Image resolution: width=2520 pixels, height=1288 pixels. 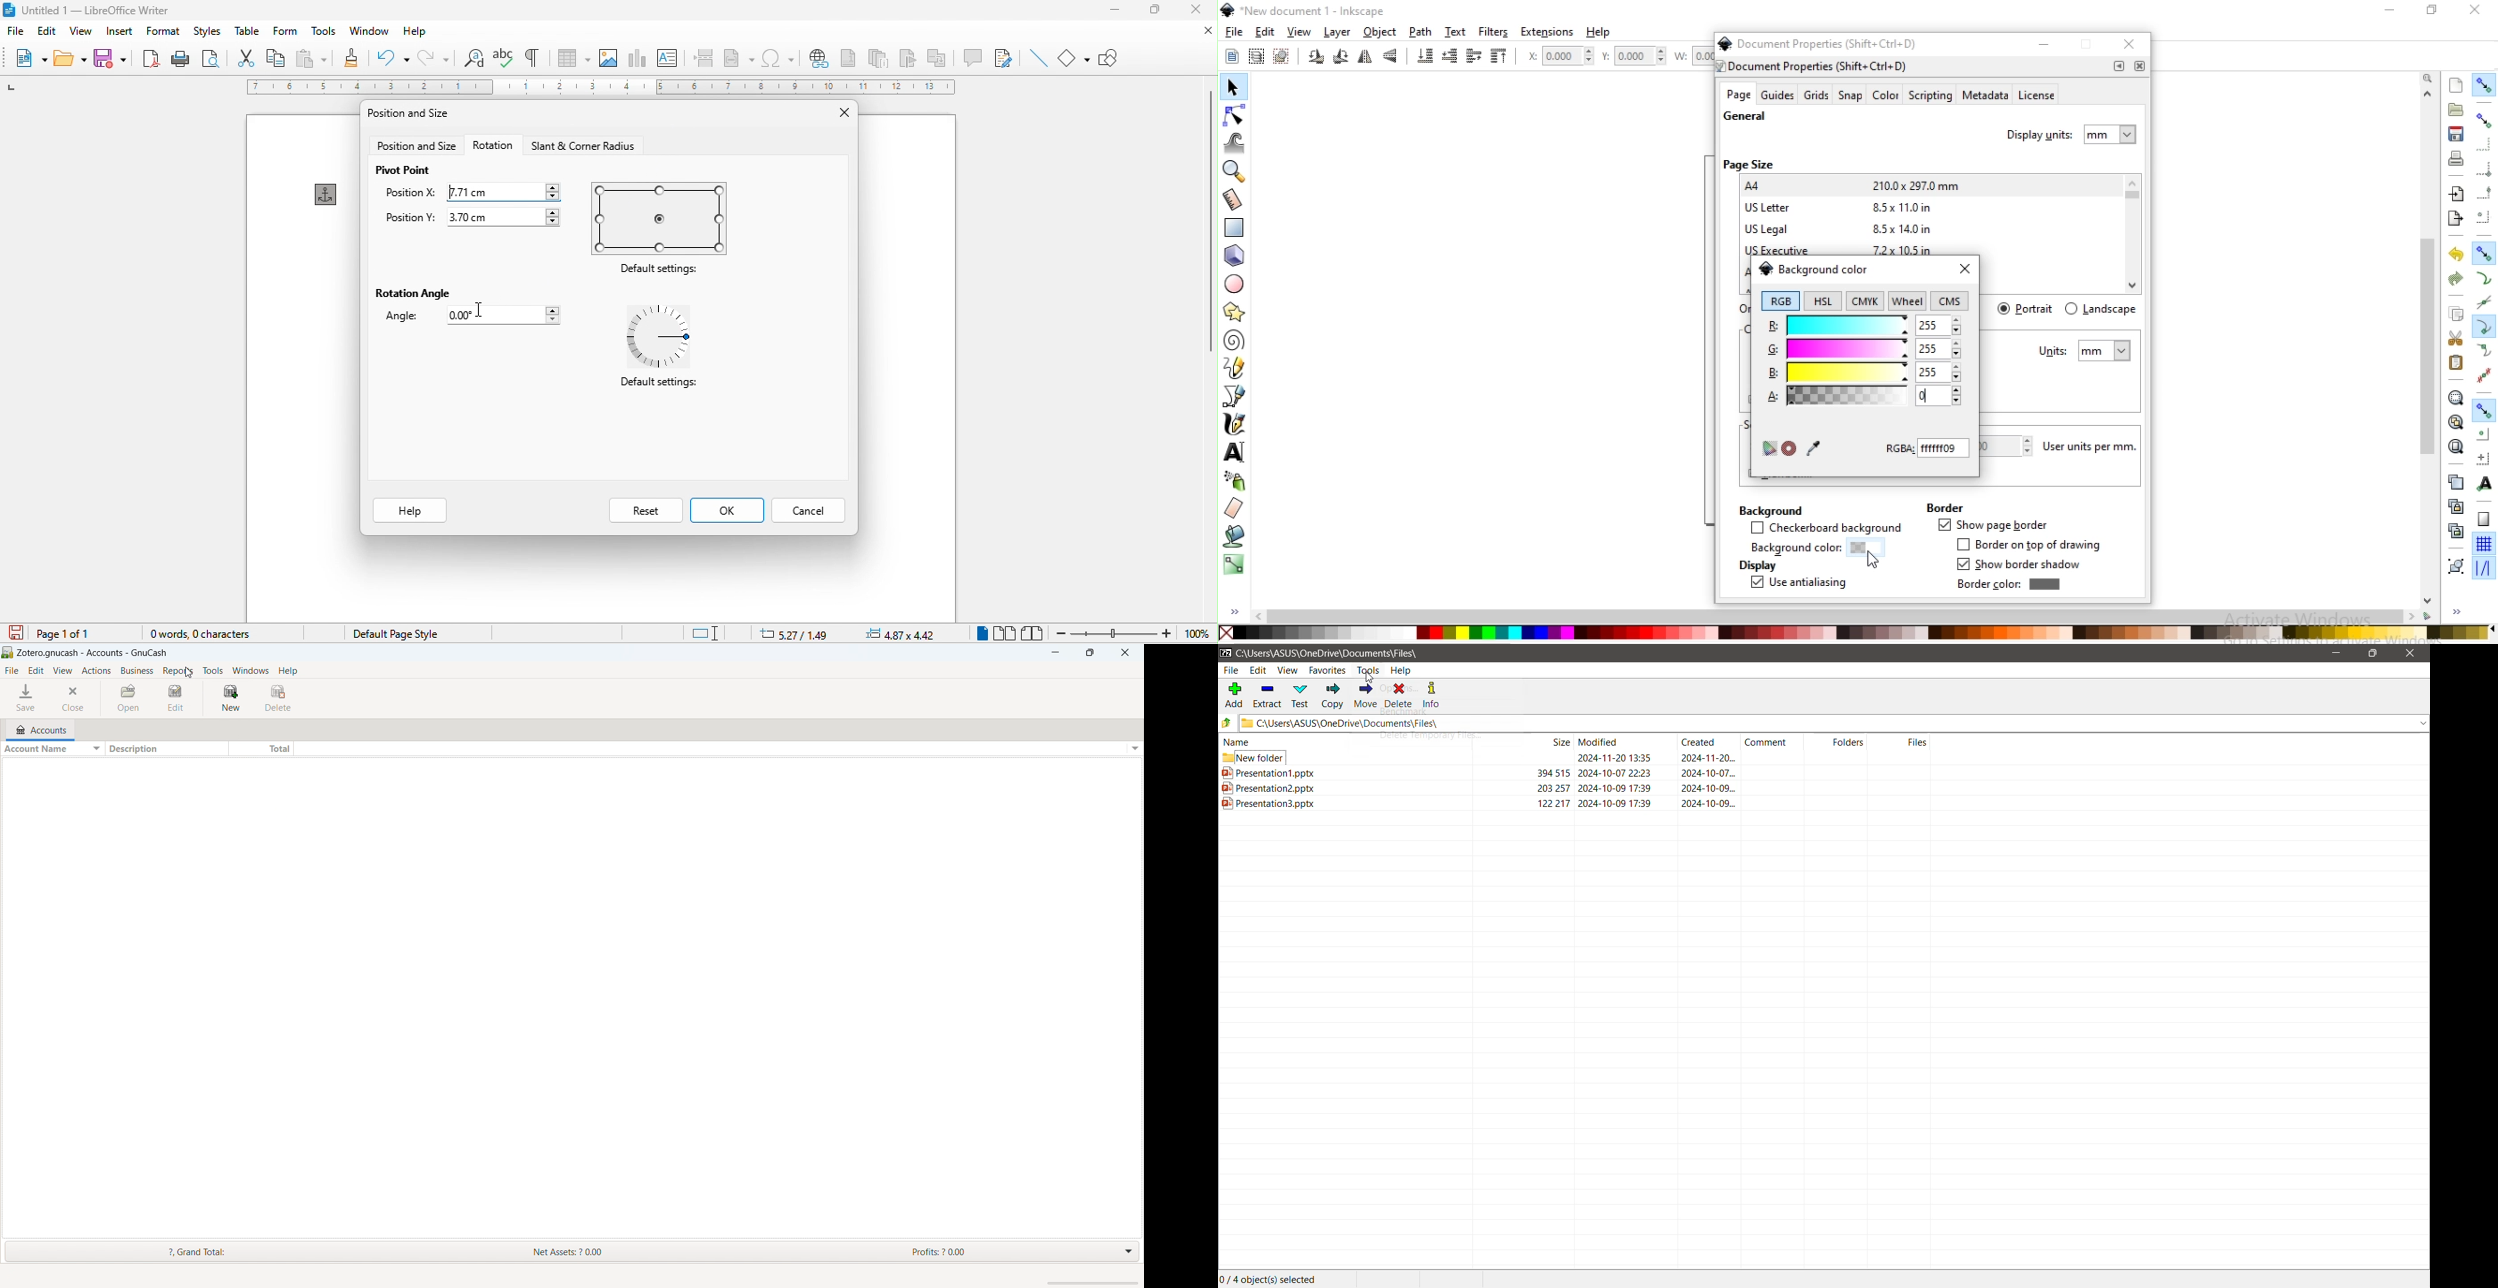 I want to click on select all objects or nodes, so click(x=1231, y=54).